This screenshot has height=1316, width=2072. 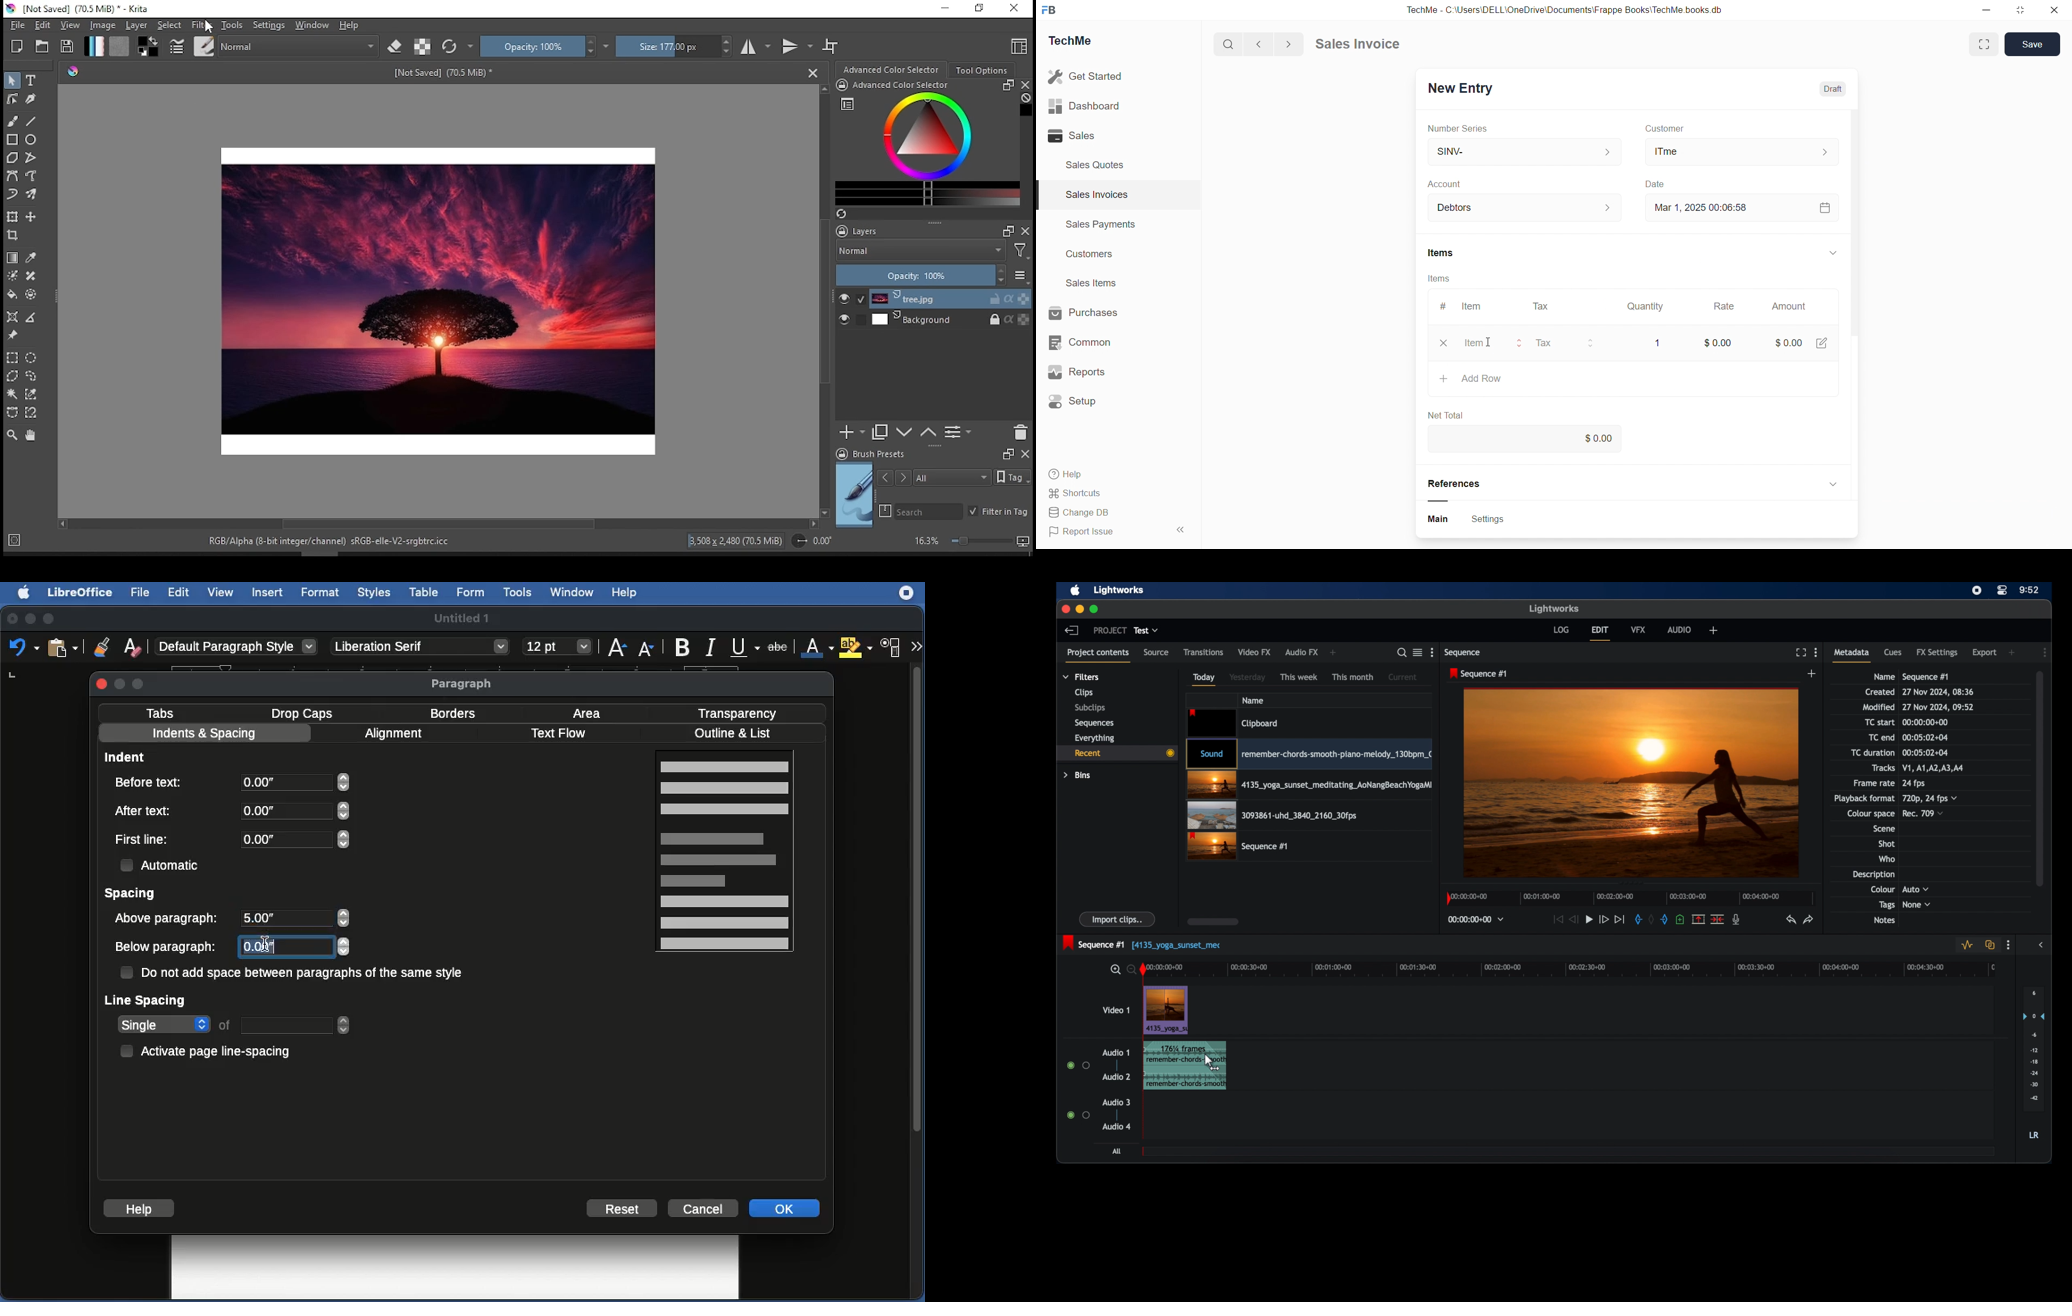 What do you see at coordinates (1926, 677) in the screenshot?
I see `sequence 1` at bounding box center [1926, 677].